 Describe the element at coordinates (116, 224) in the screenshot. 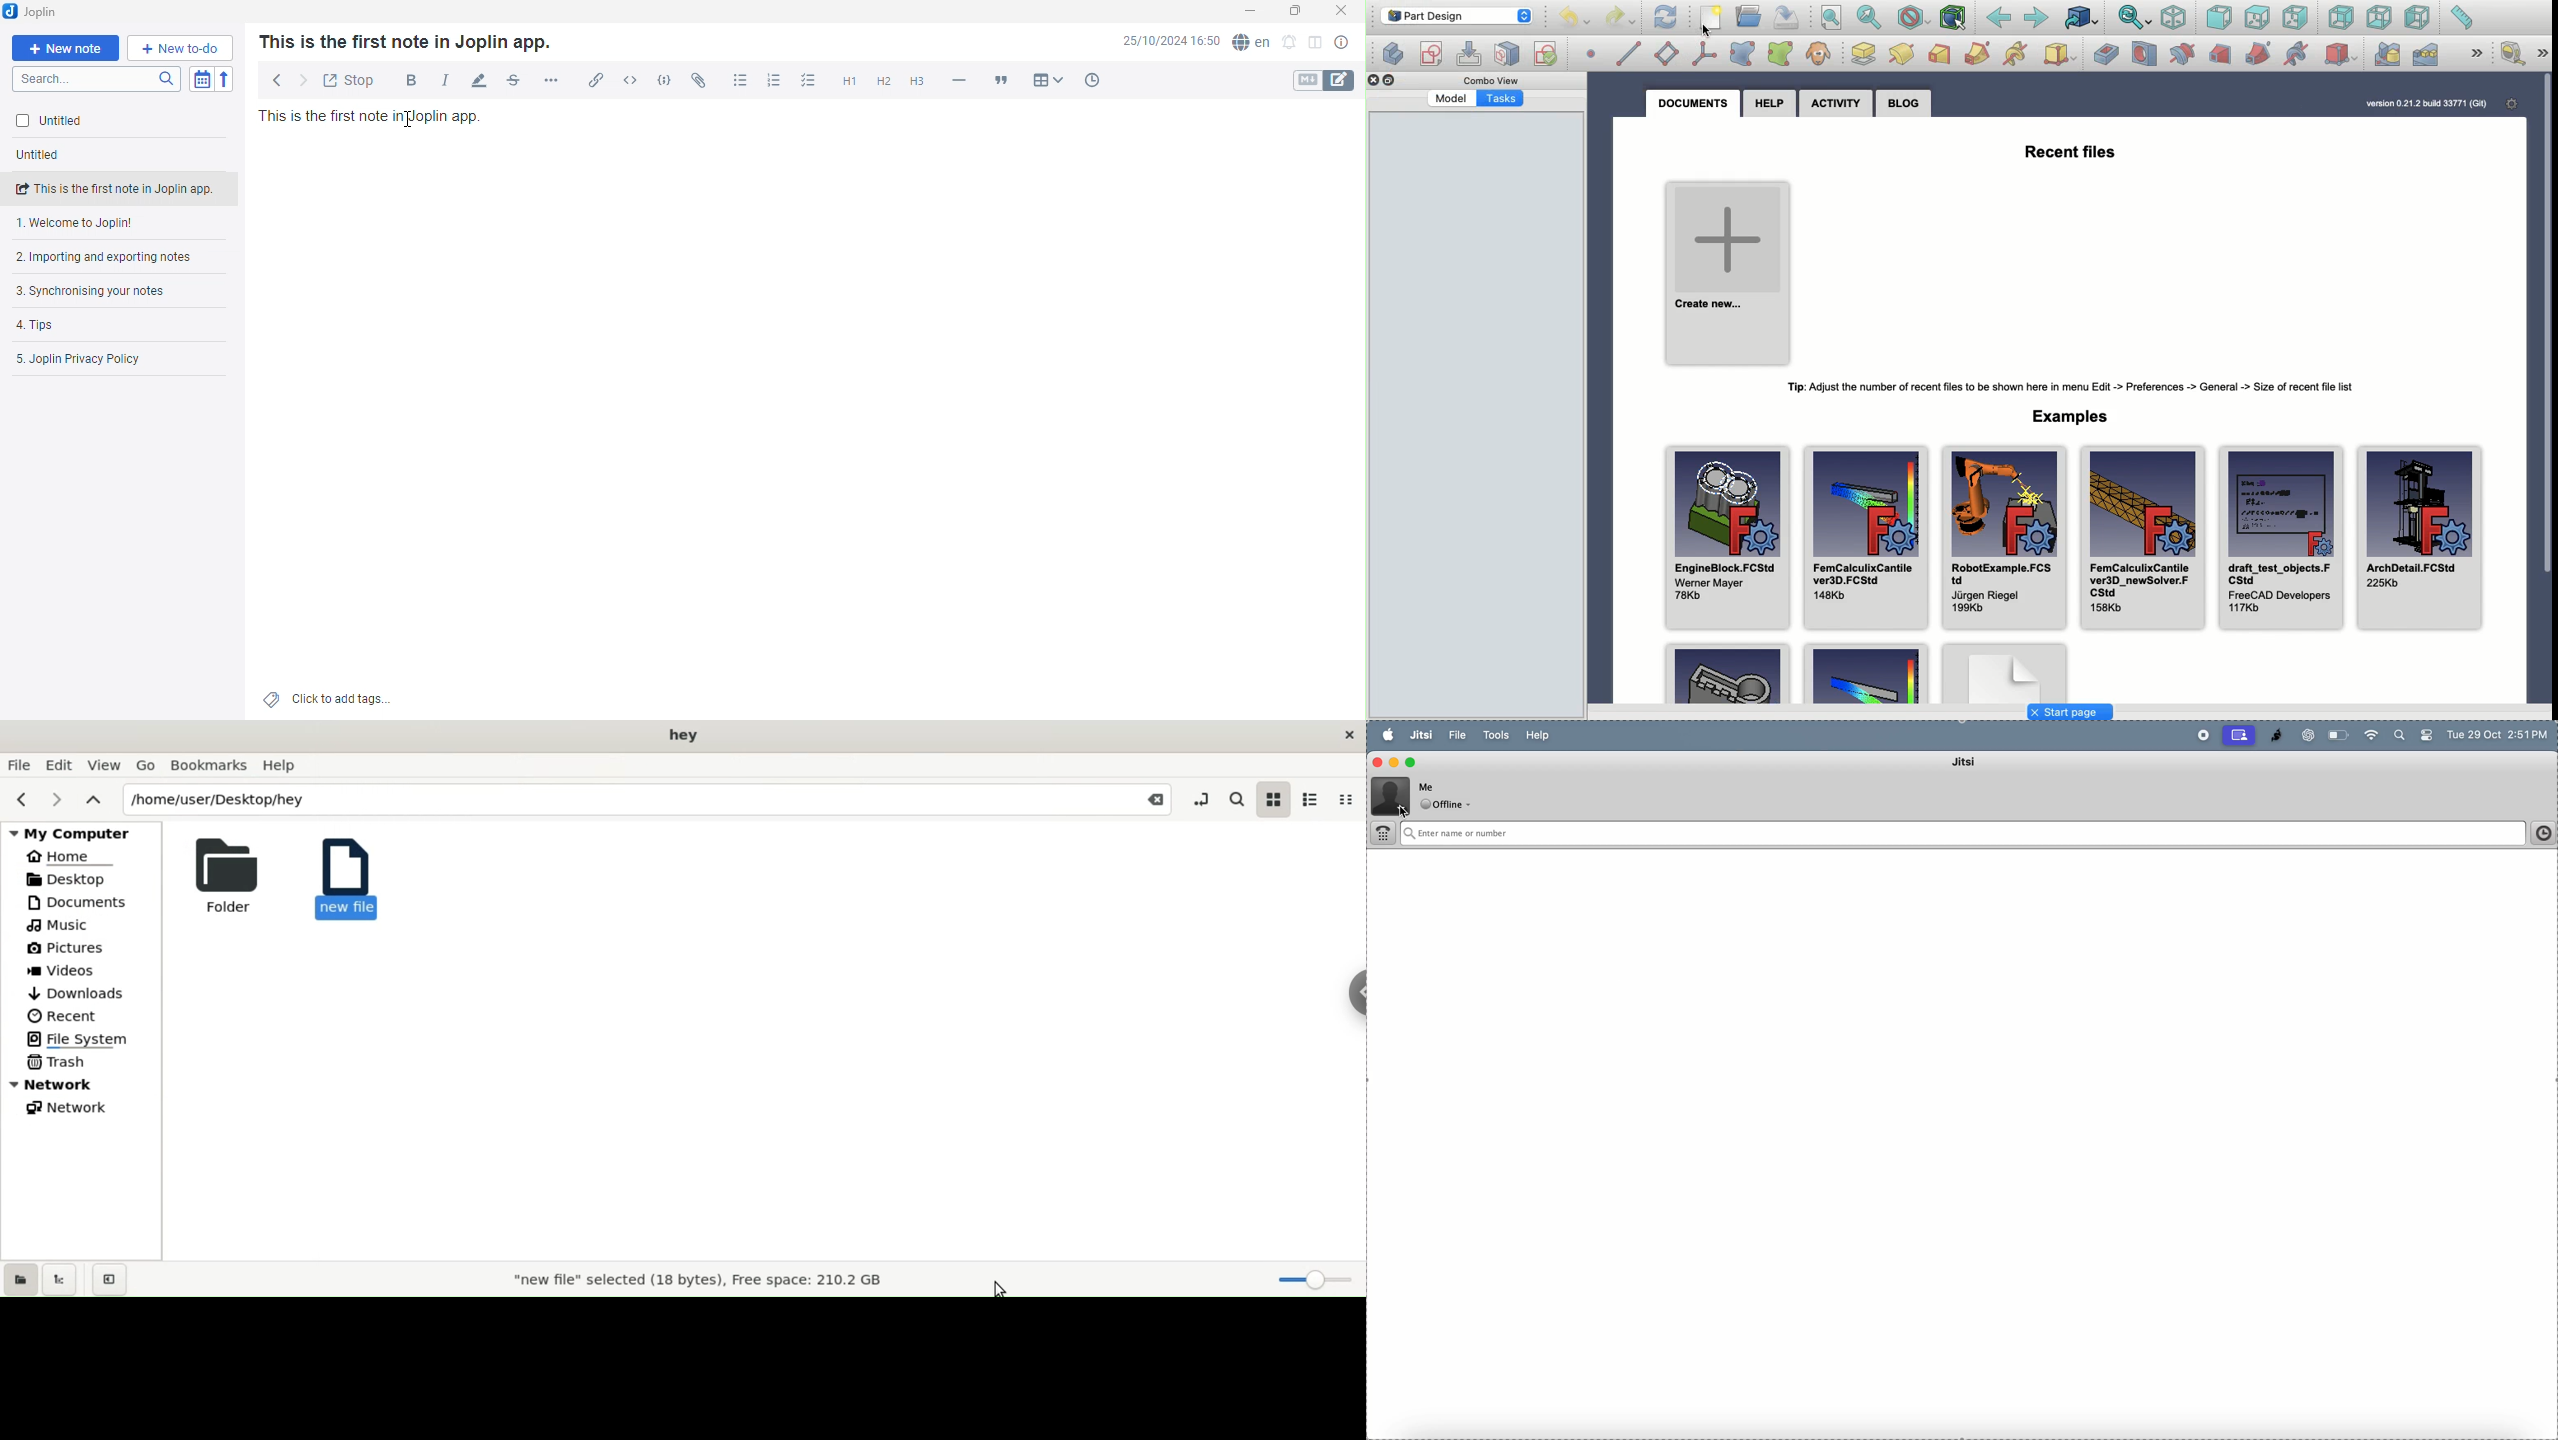

I see `Welcome note` at that location.